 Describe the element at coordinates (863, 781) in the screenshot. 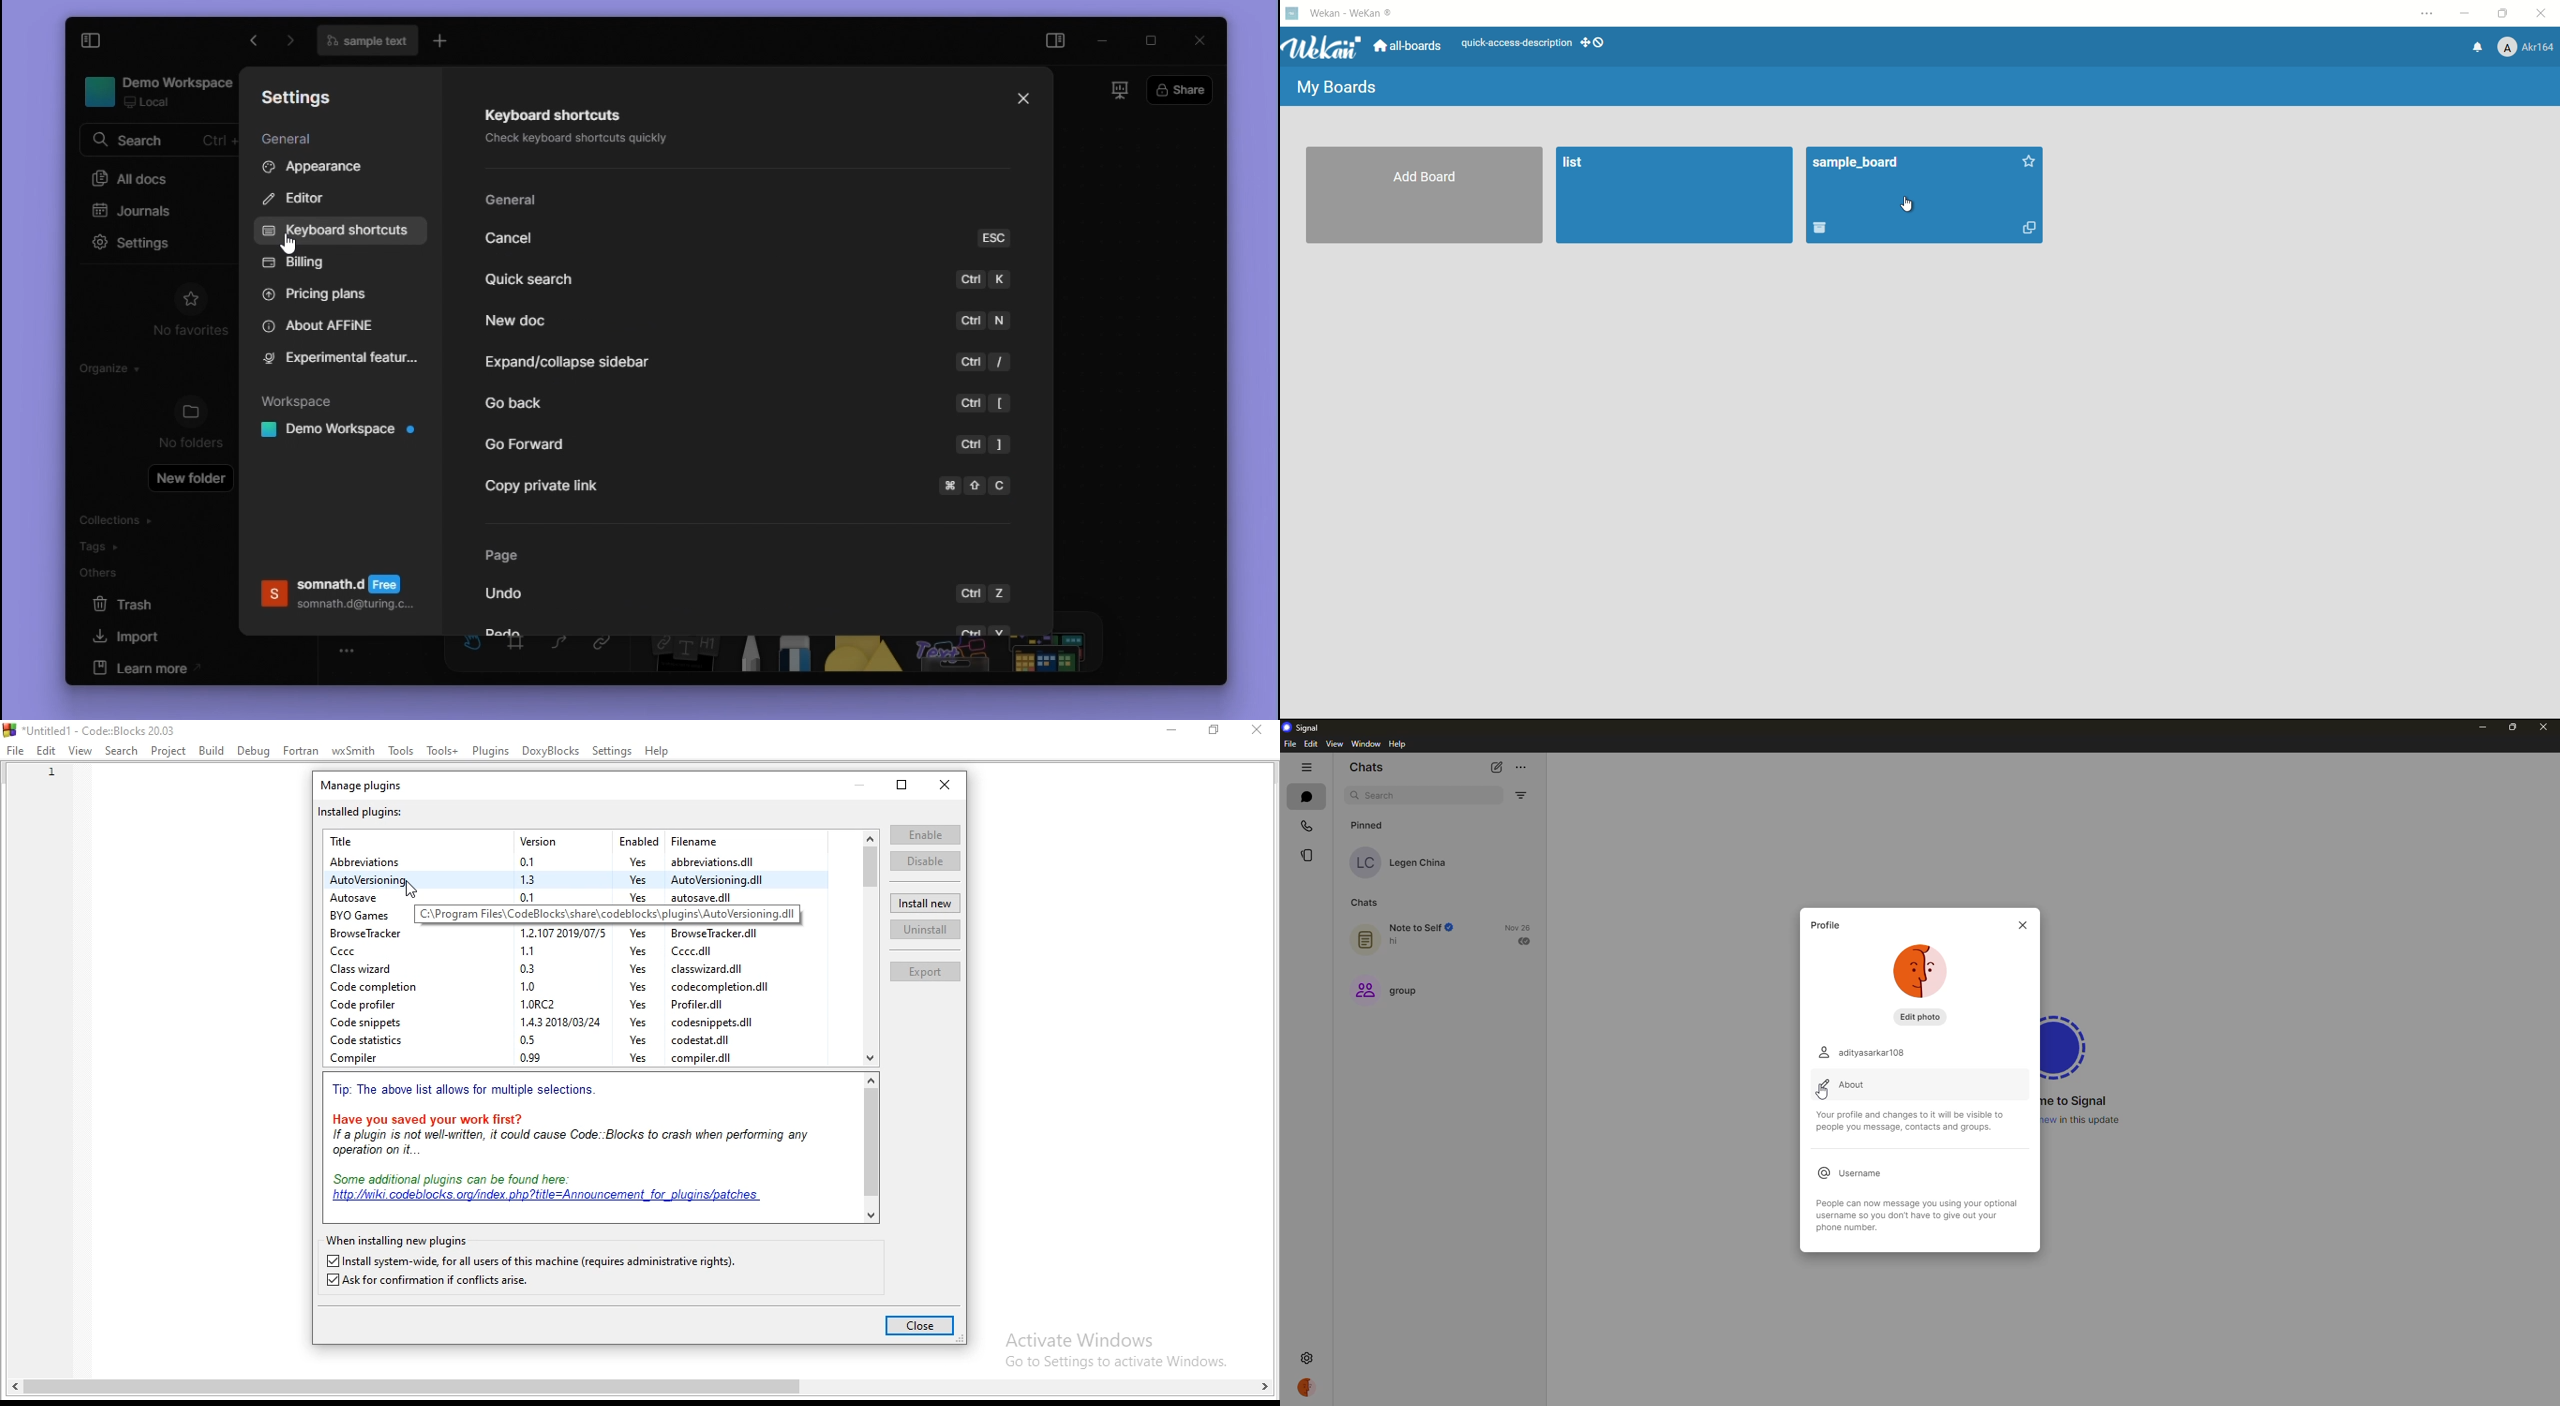

I see `minimise` at that location.